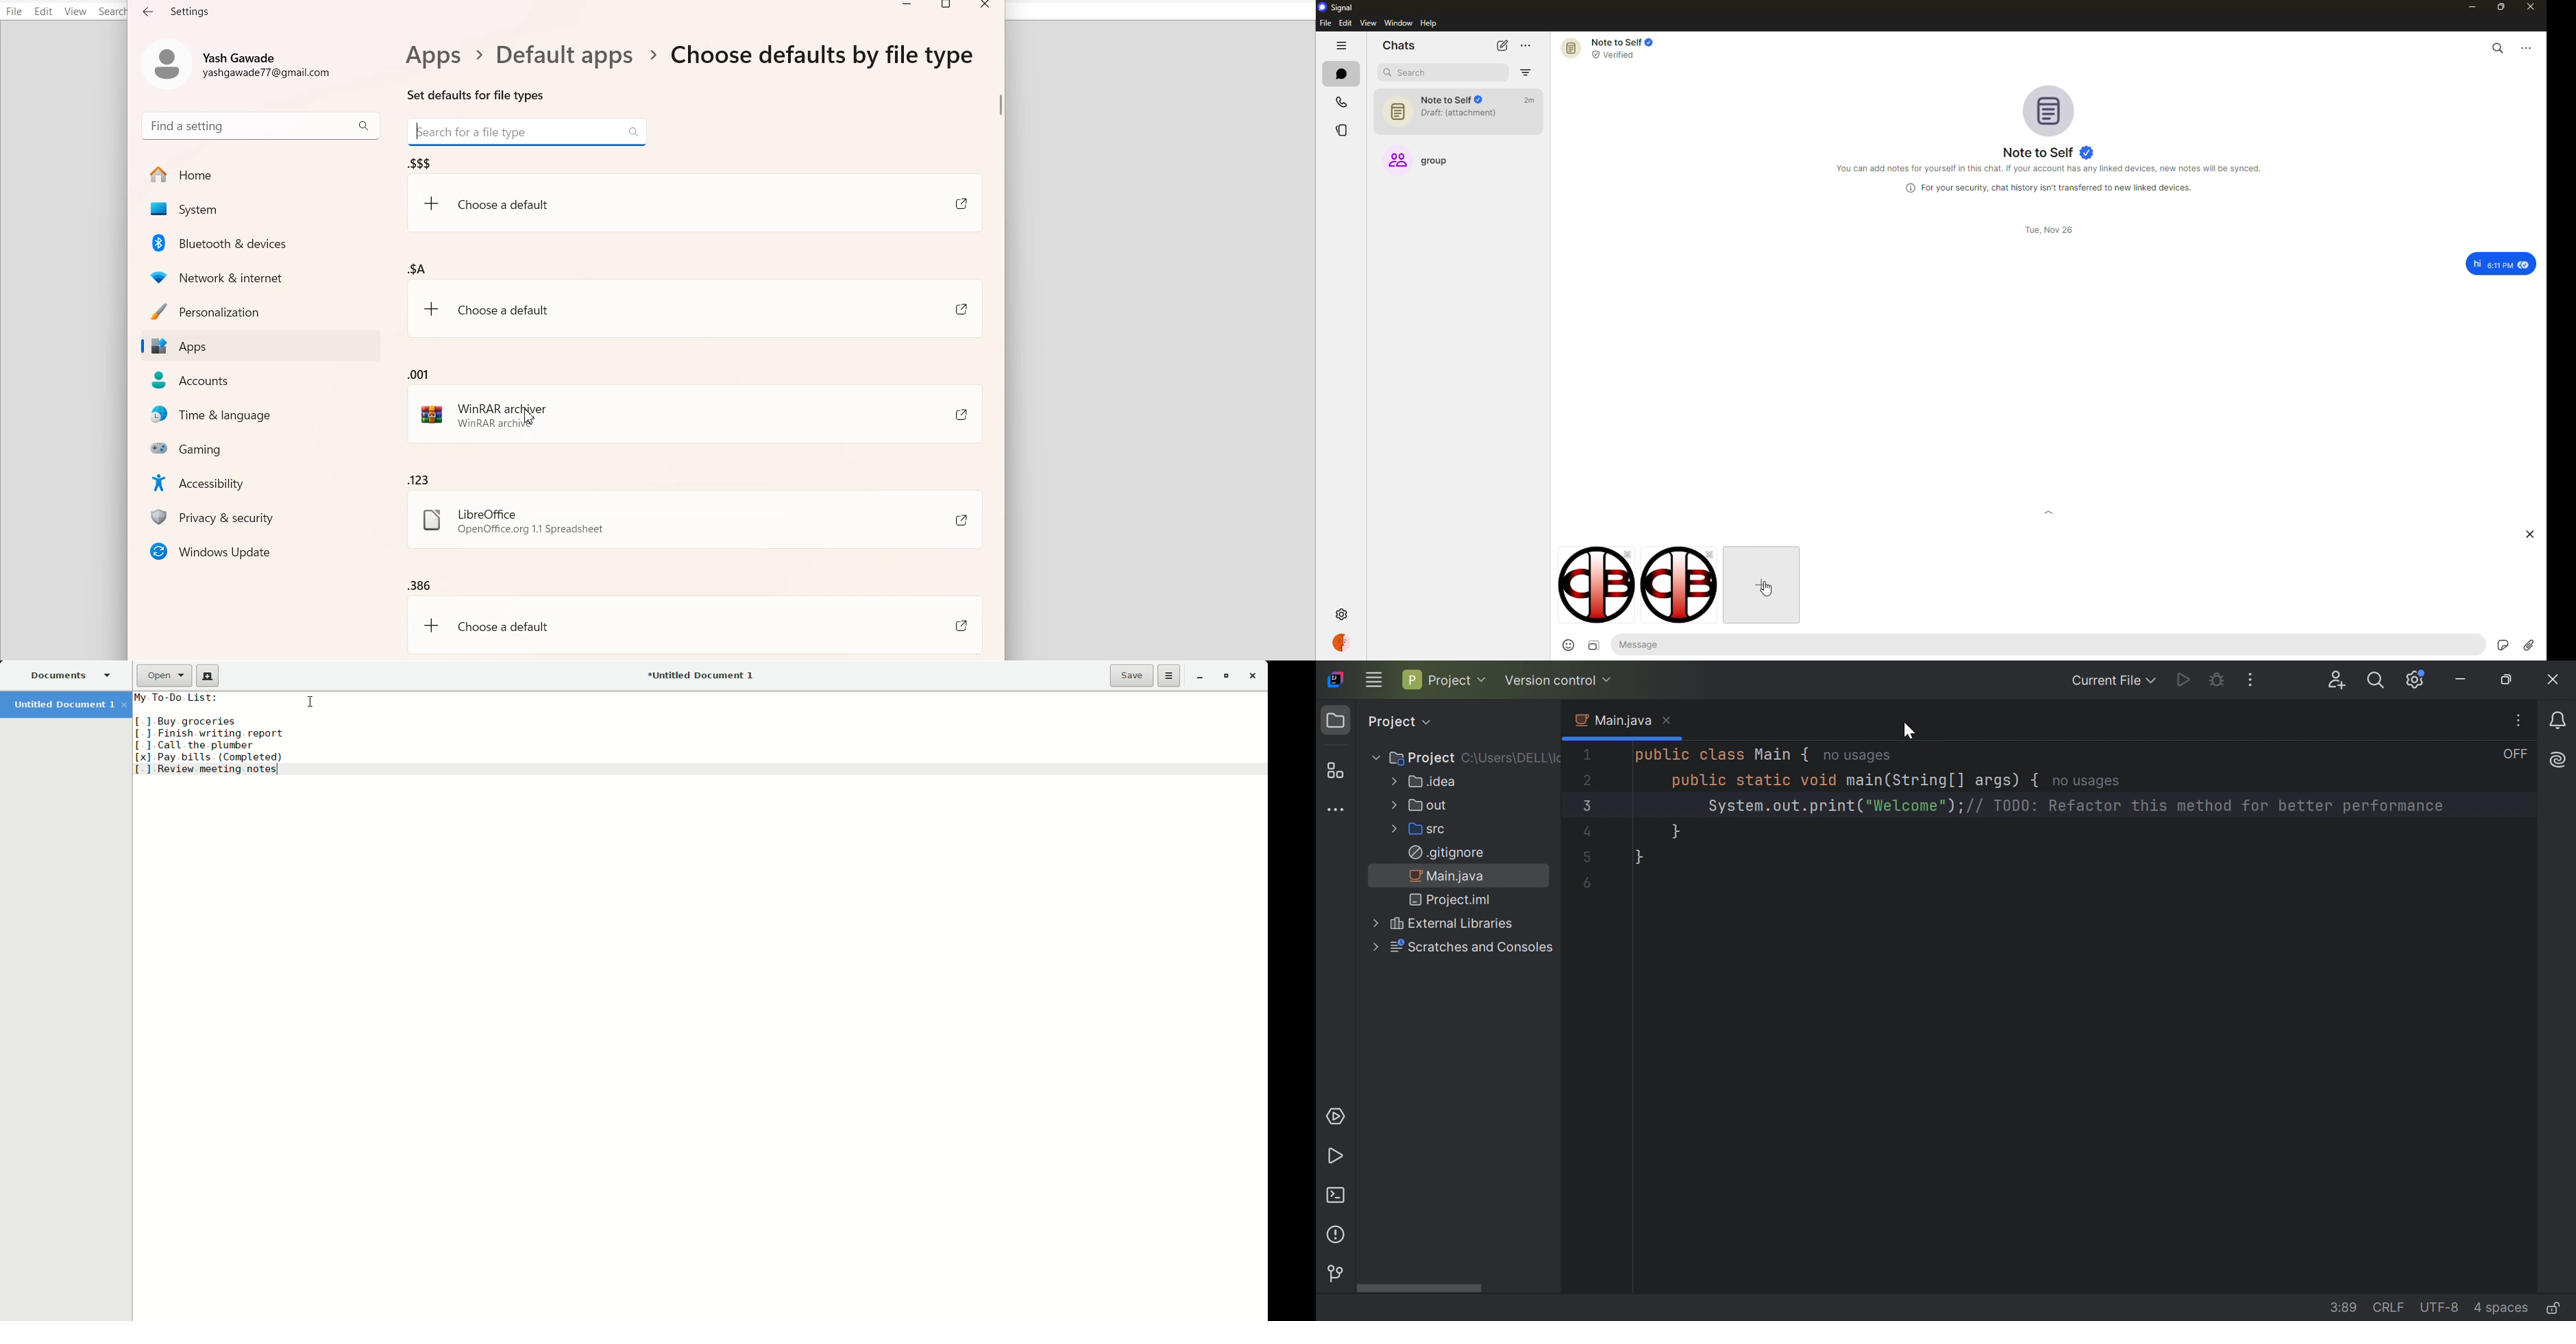  What do you see at coordinates (2502, 10) in the screenshot?
I see `maximize` at bounding box center [2502, 10].